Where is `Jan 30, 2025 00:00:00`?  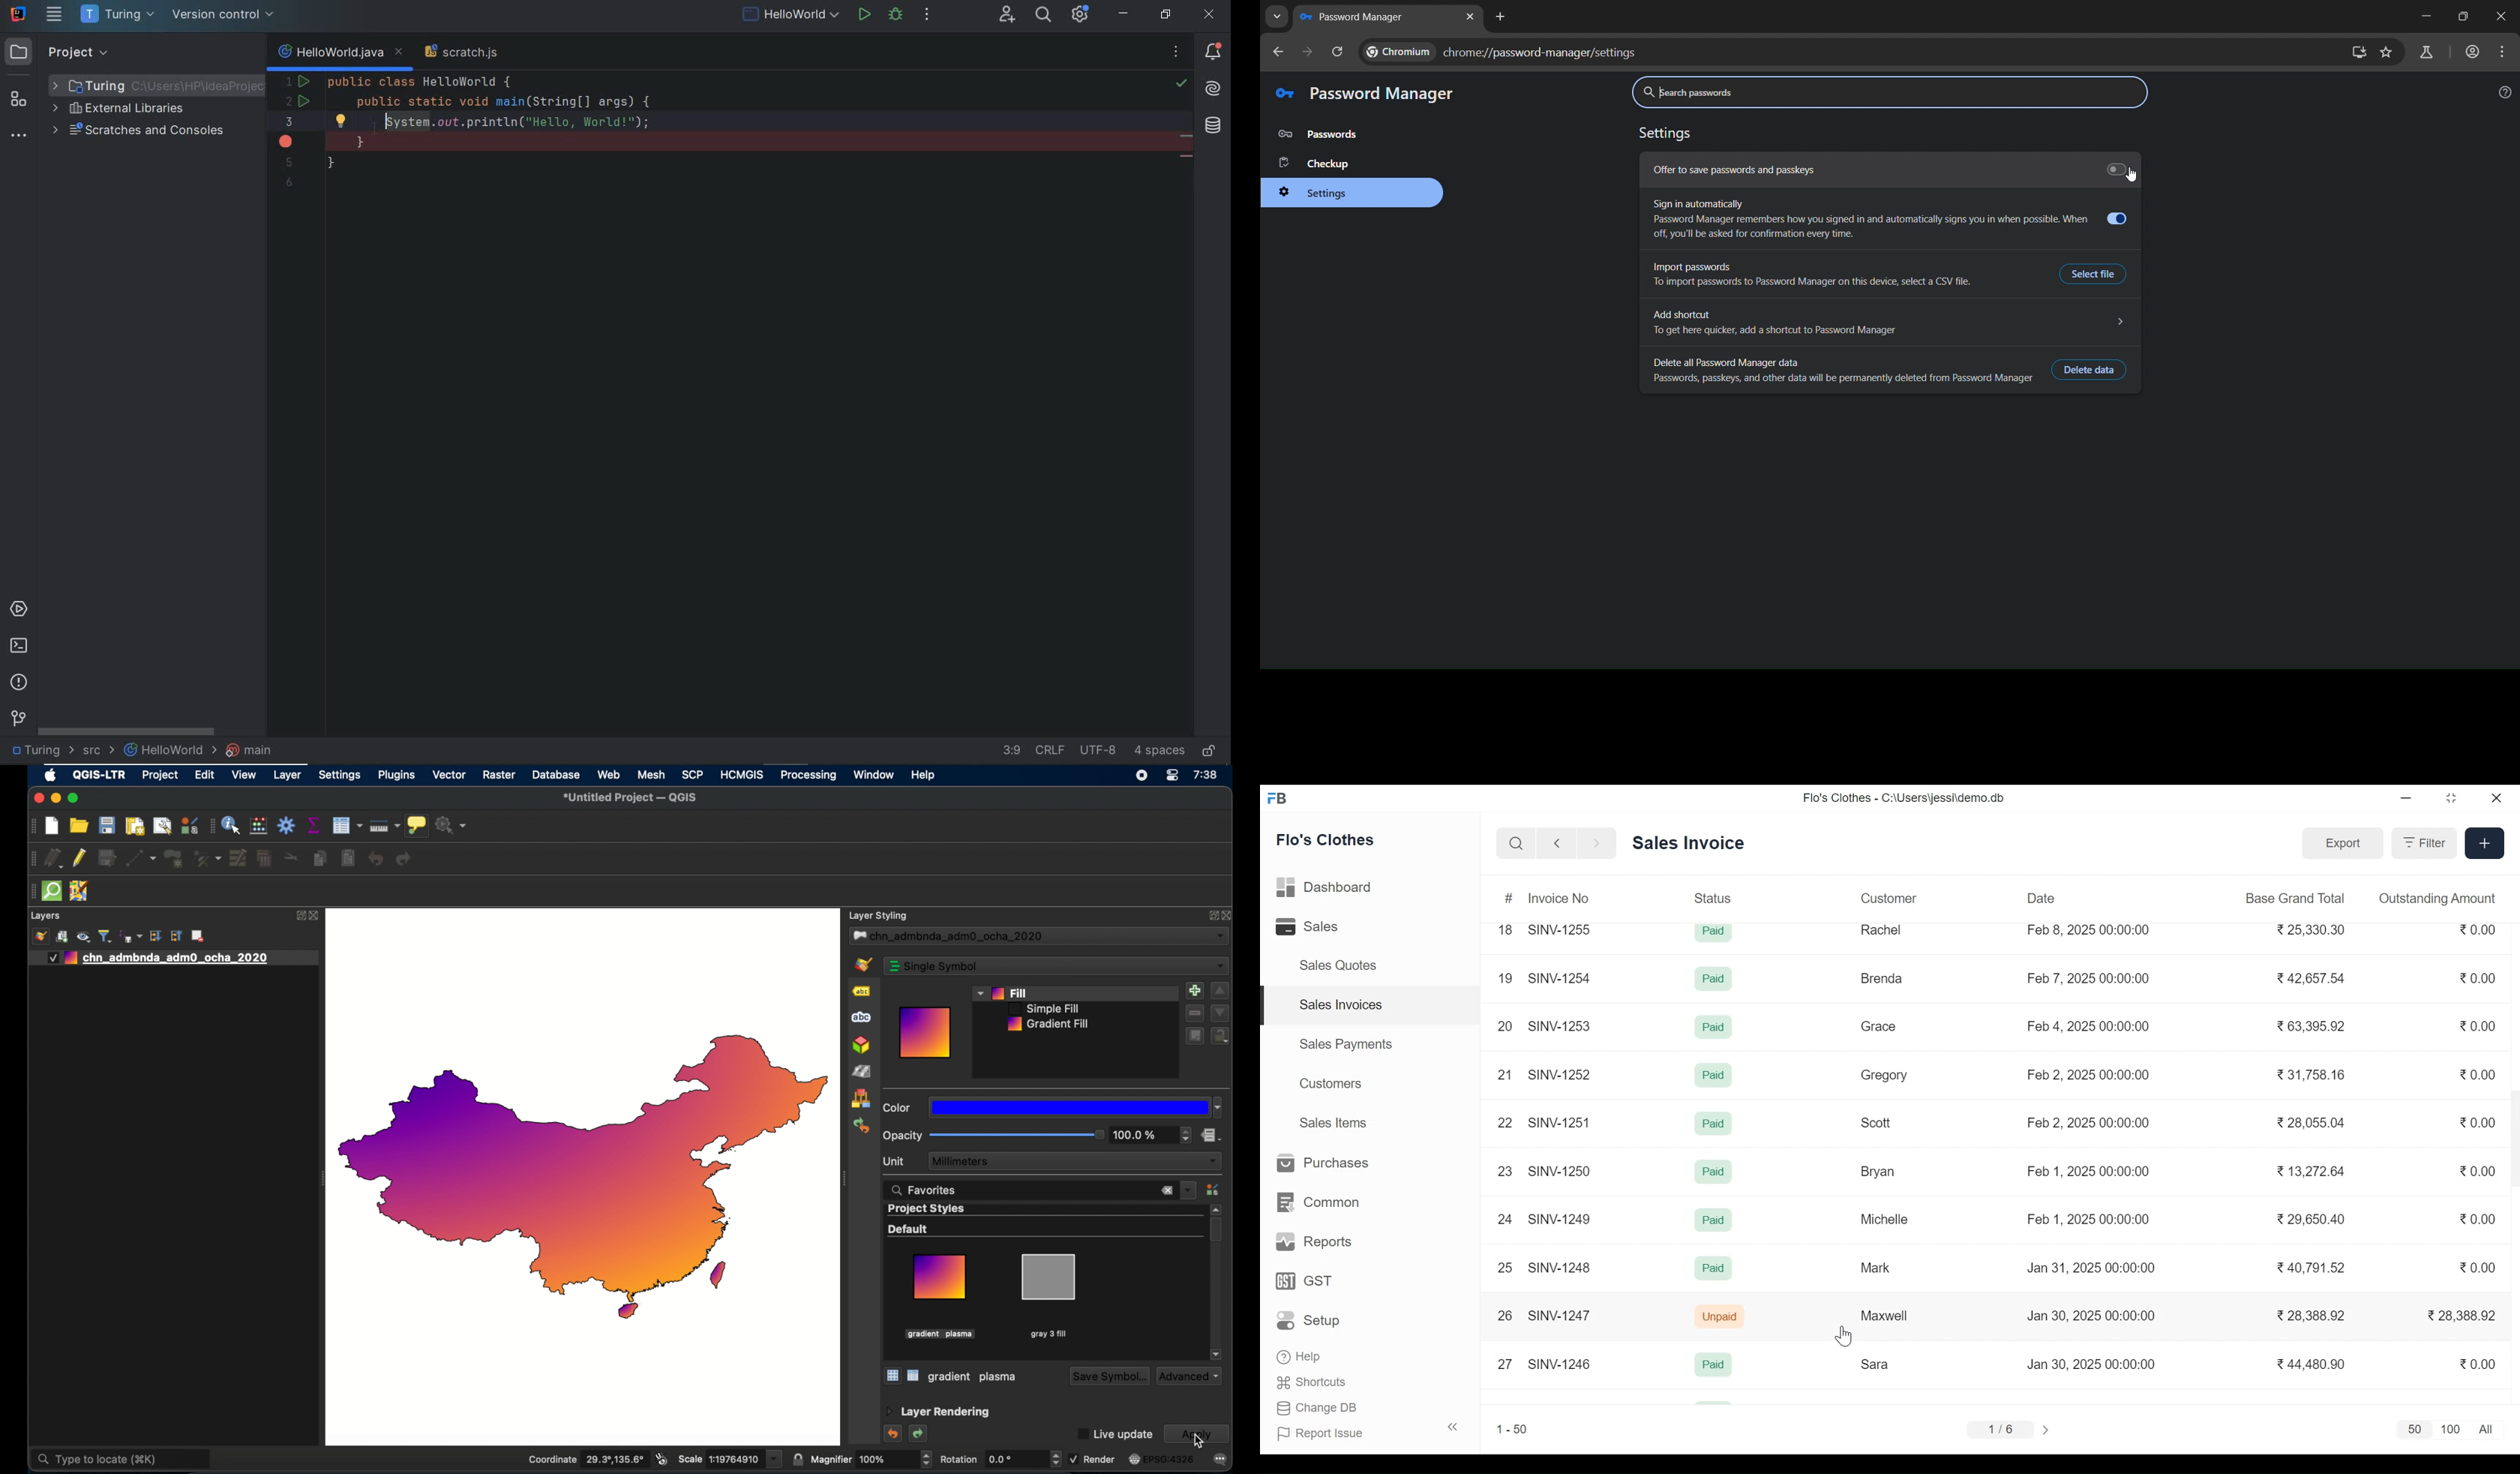 Jan 30, 2025 00:00:00 is located at coordinates (2095, 1316).